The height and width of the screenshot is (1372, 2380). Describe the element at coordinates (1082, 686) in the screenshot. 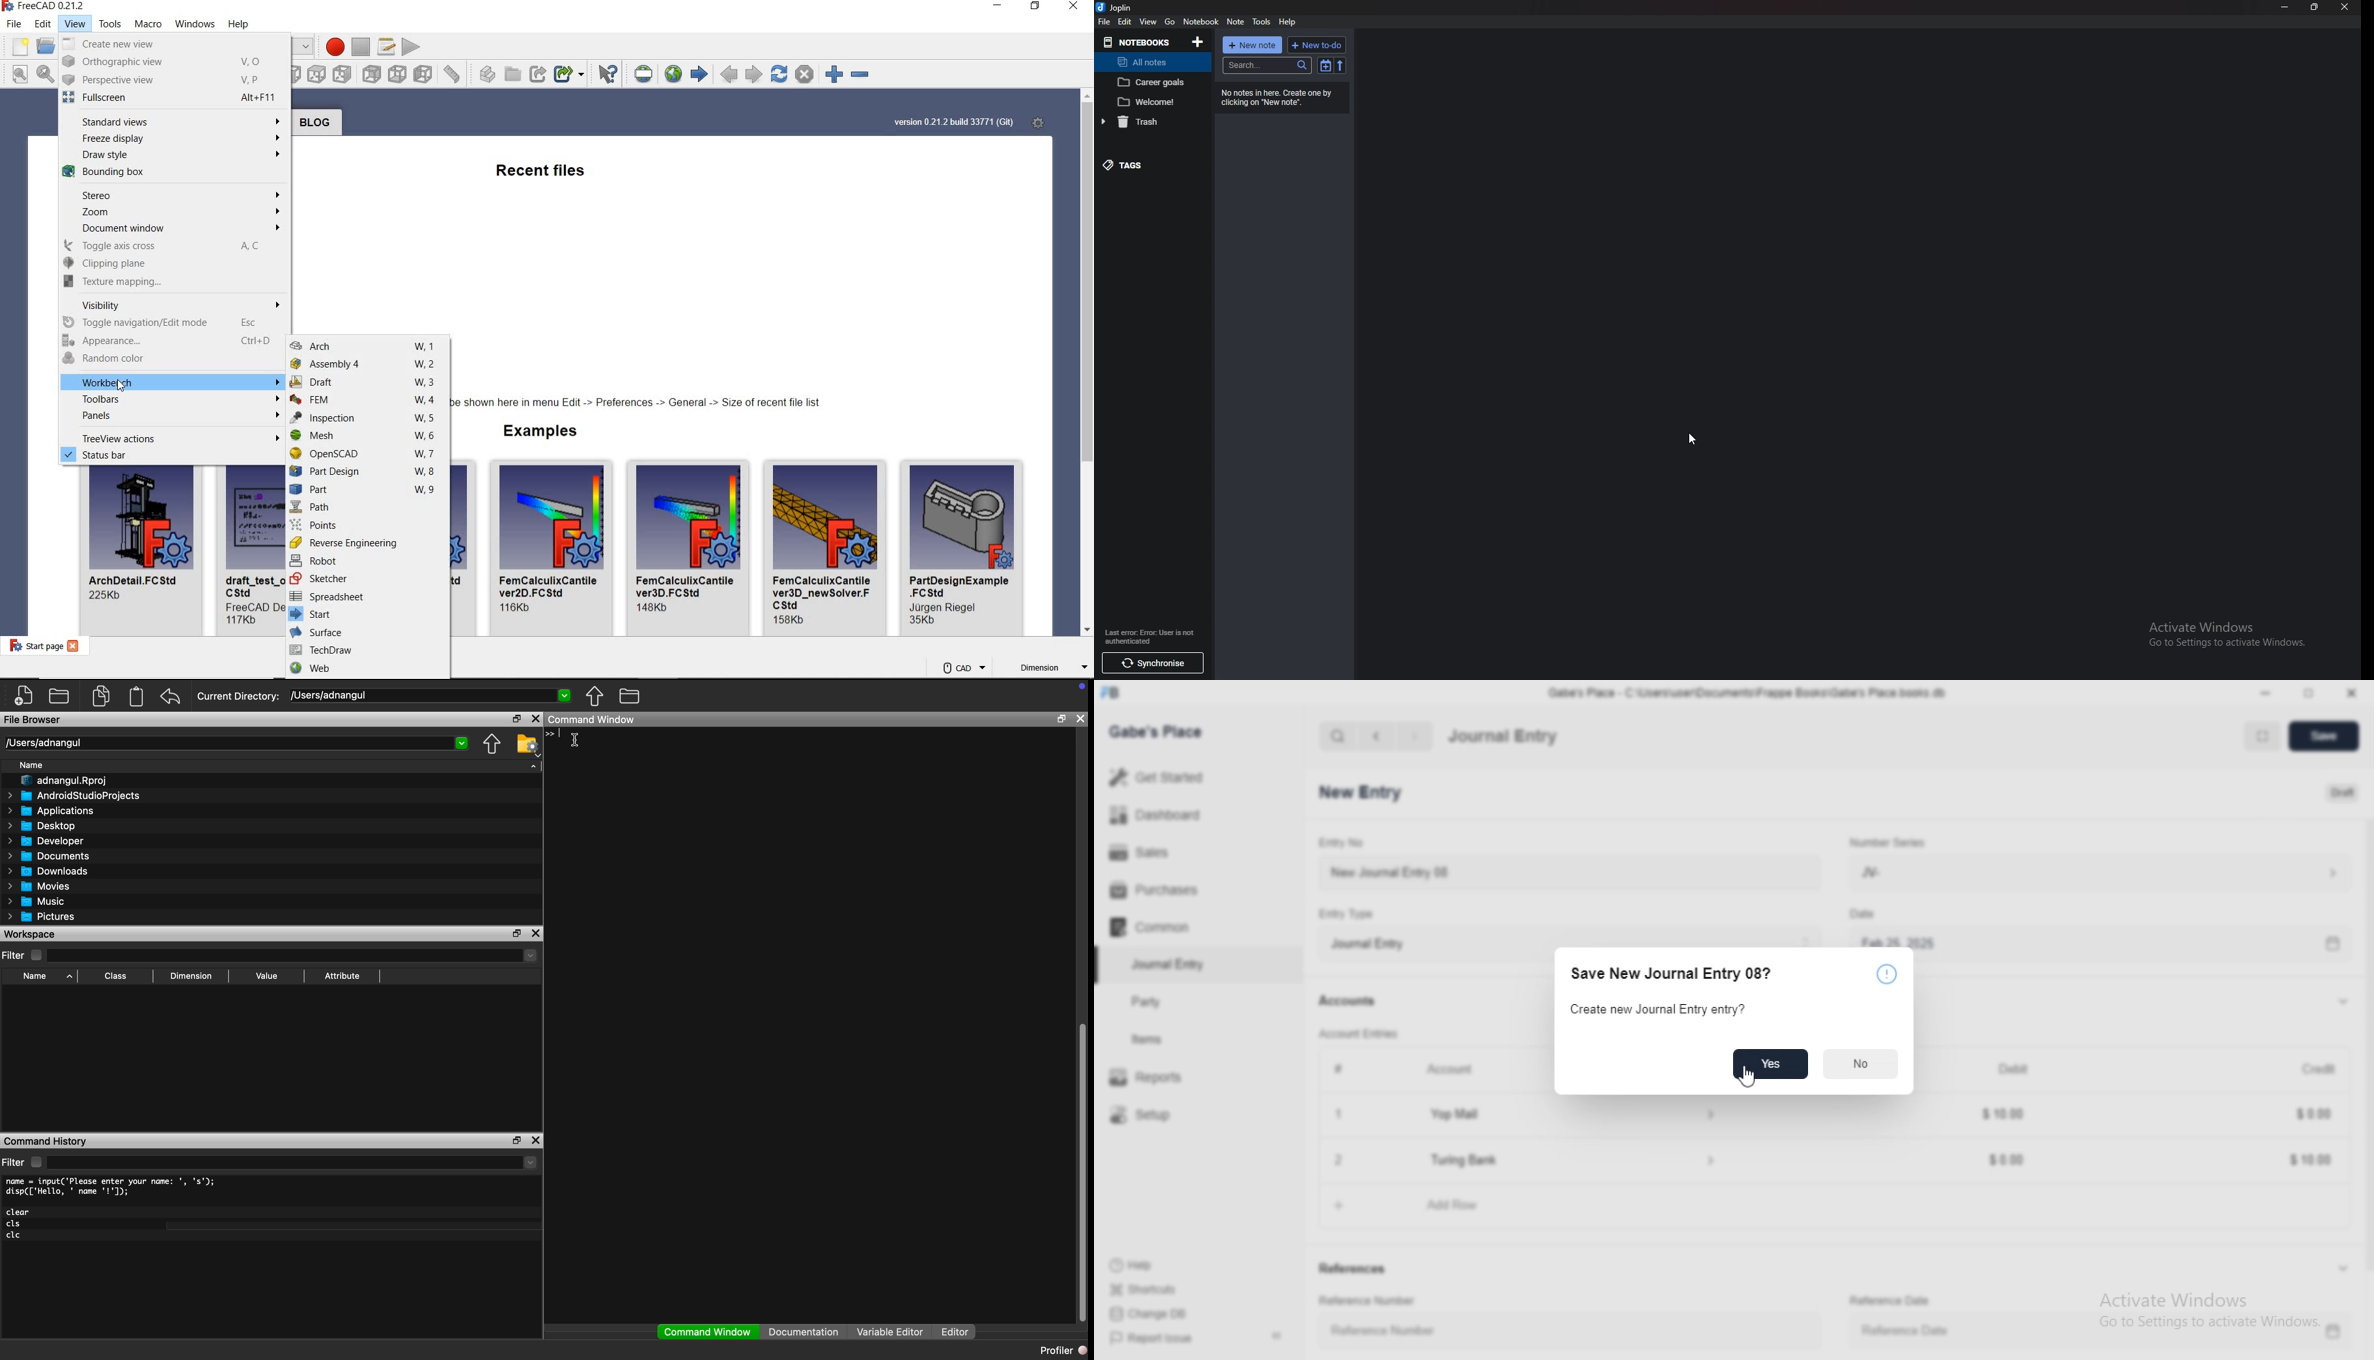

I see `icon` at that location.